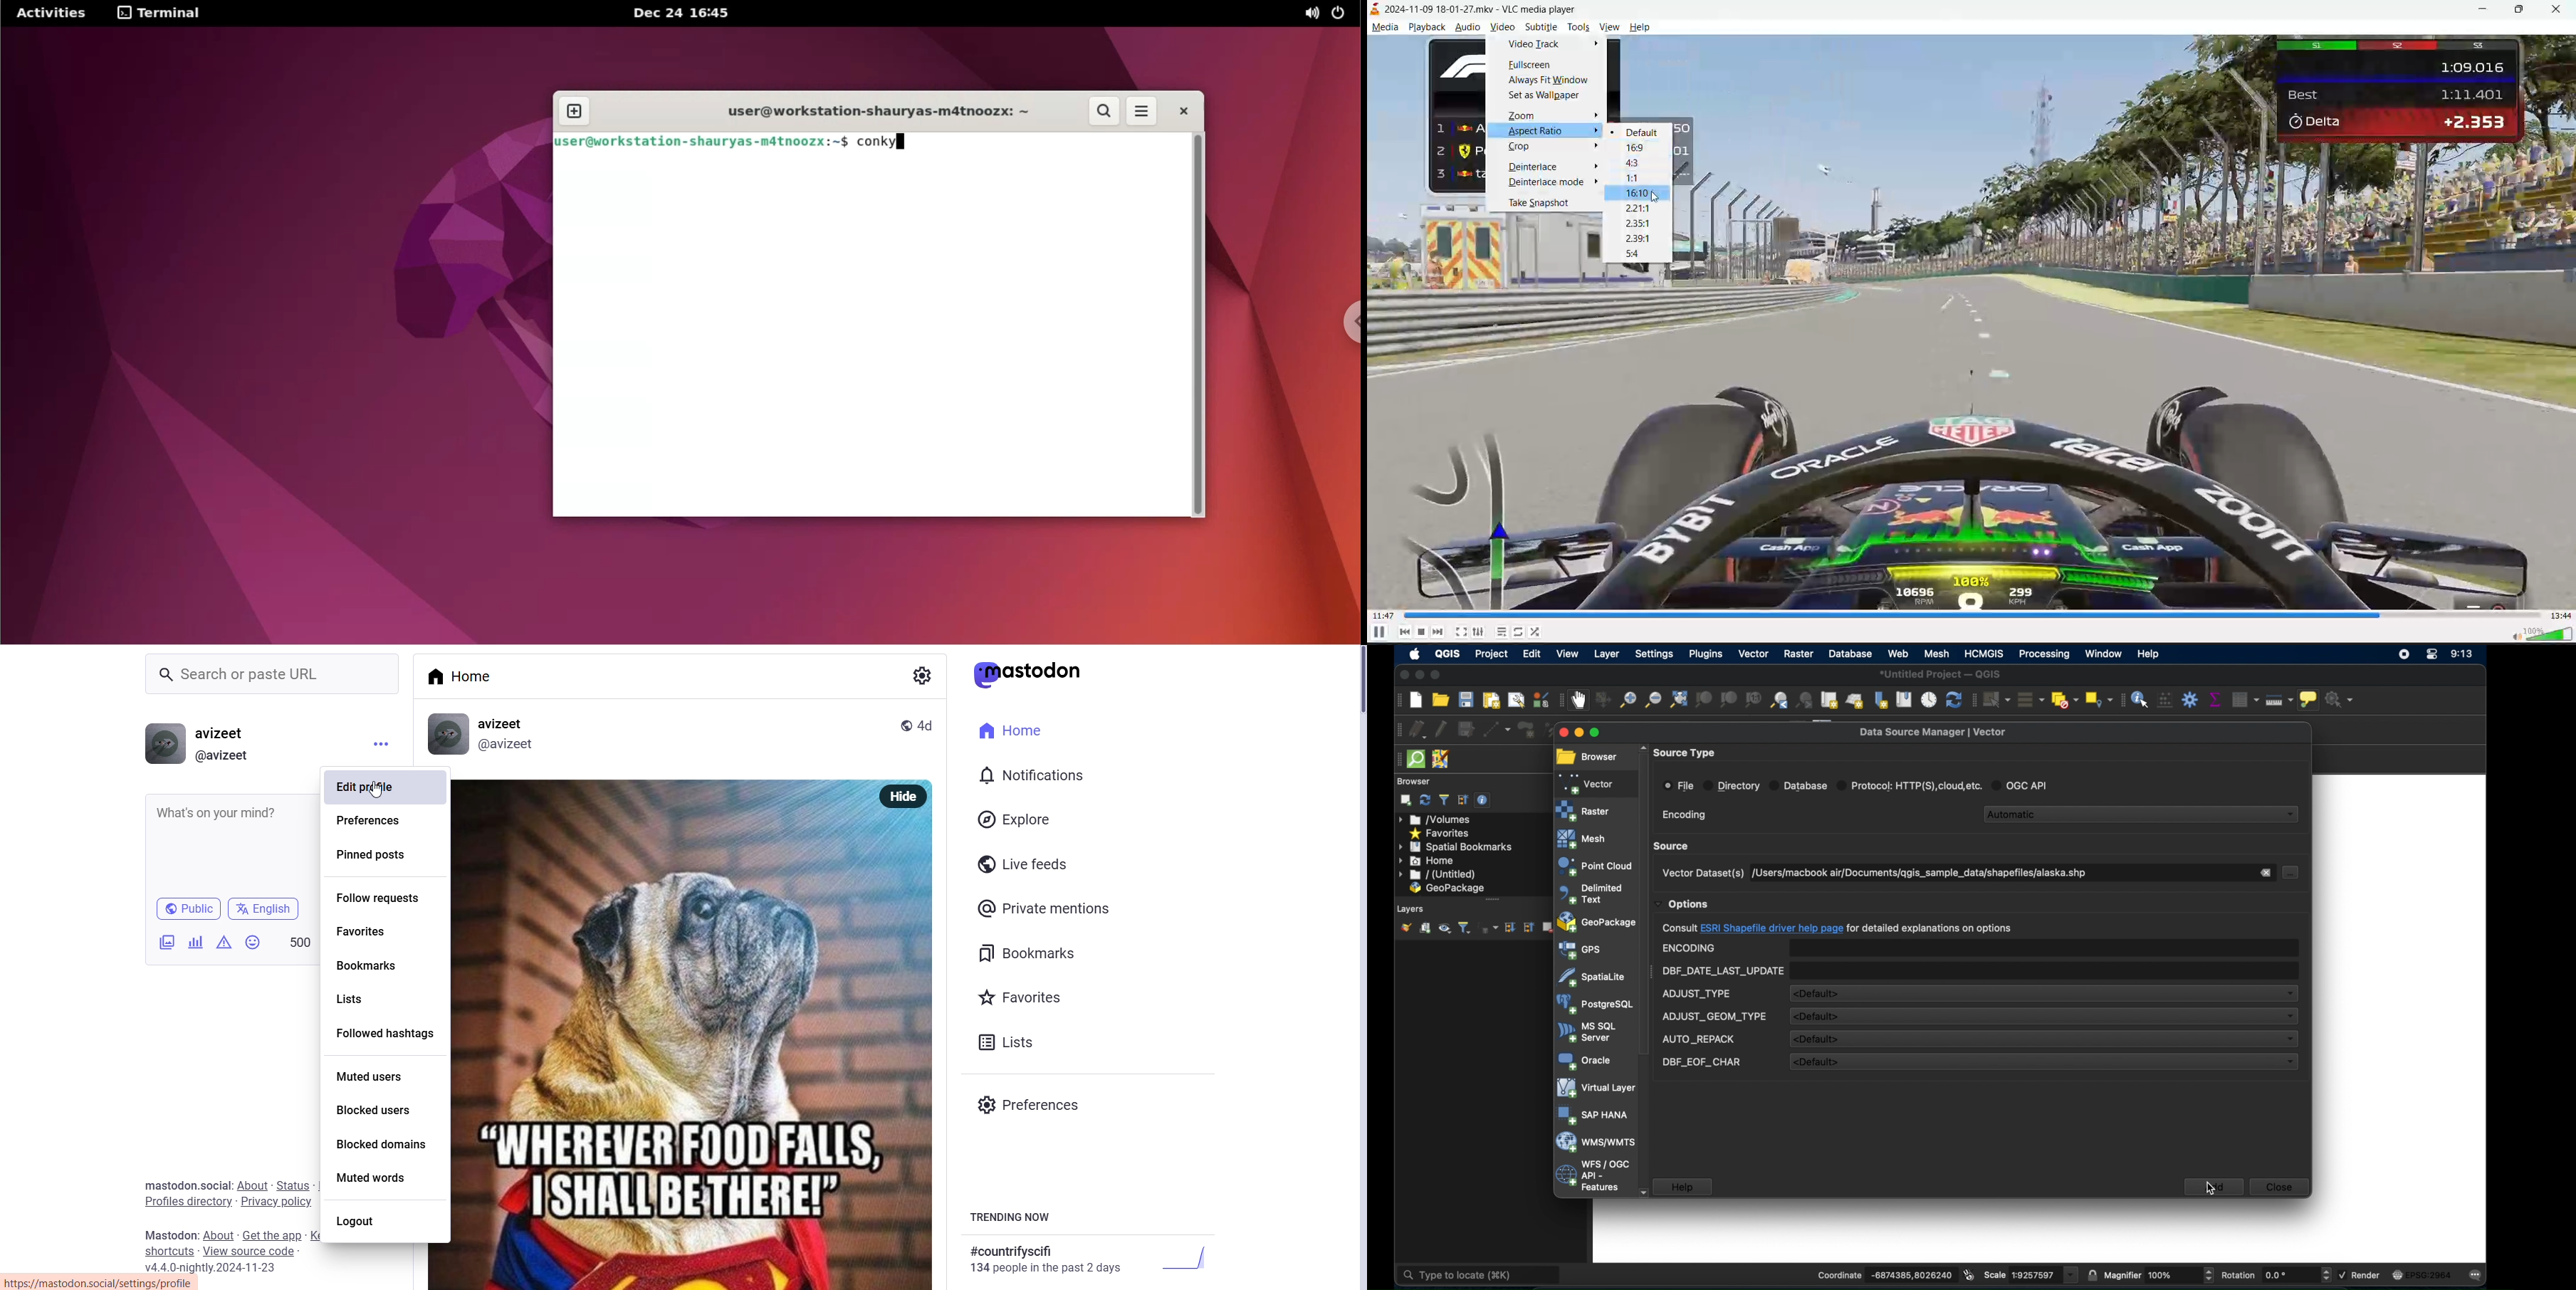 This screenshot has width=2576, height=1316. What do you see at coordinates (1653, 653) in the screenshot?
I see `settings` at bounding box center [1653, 653].